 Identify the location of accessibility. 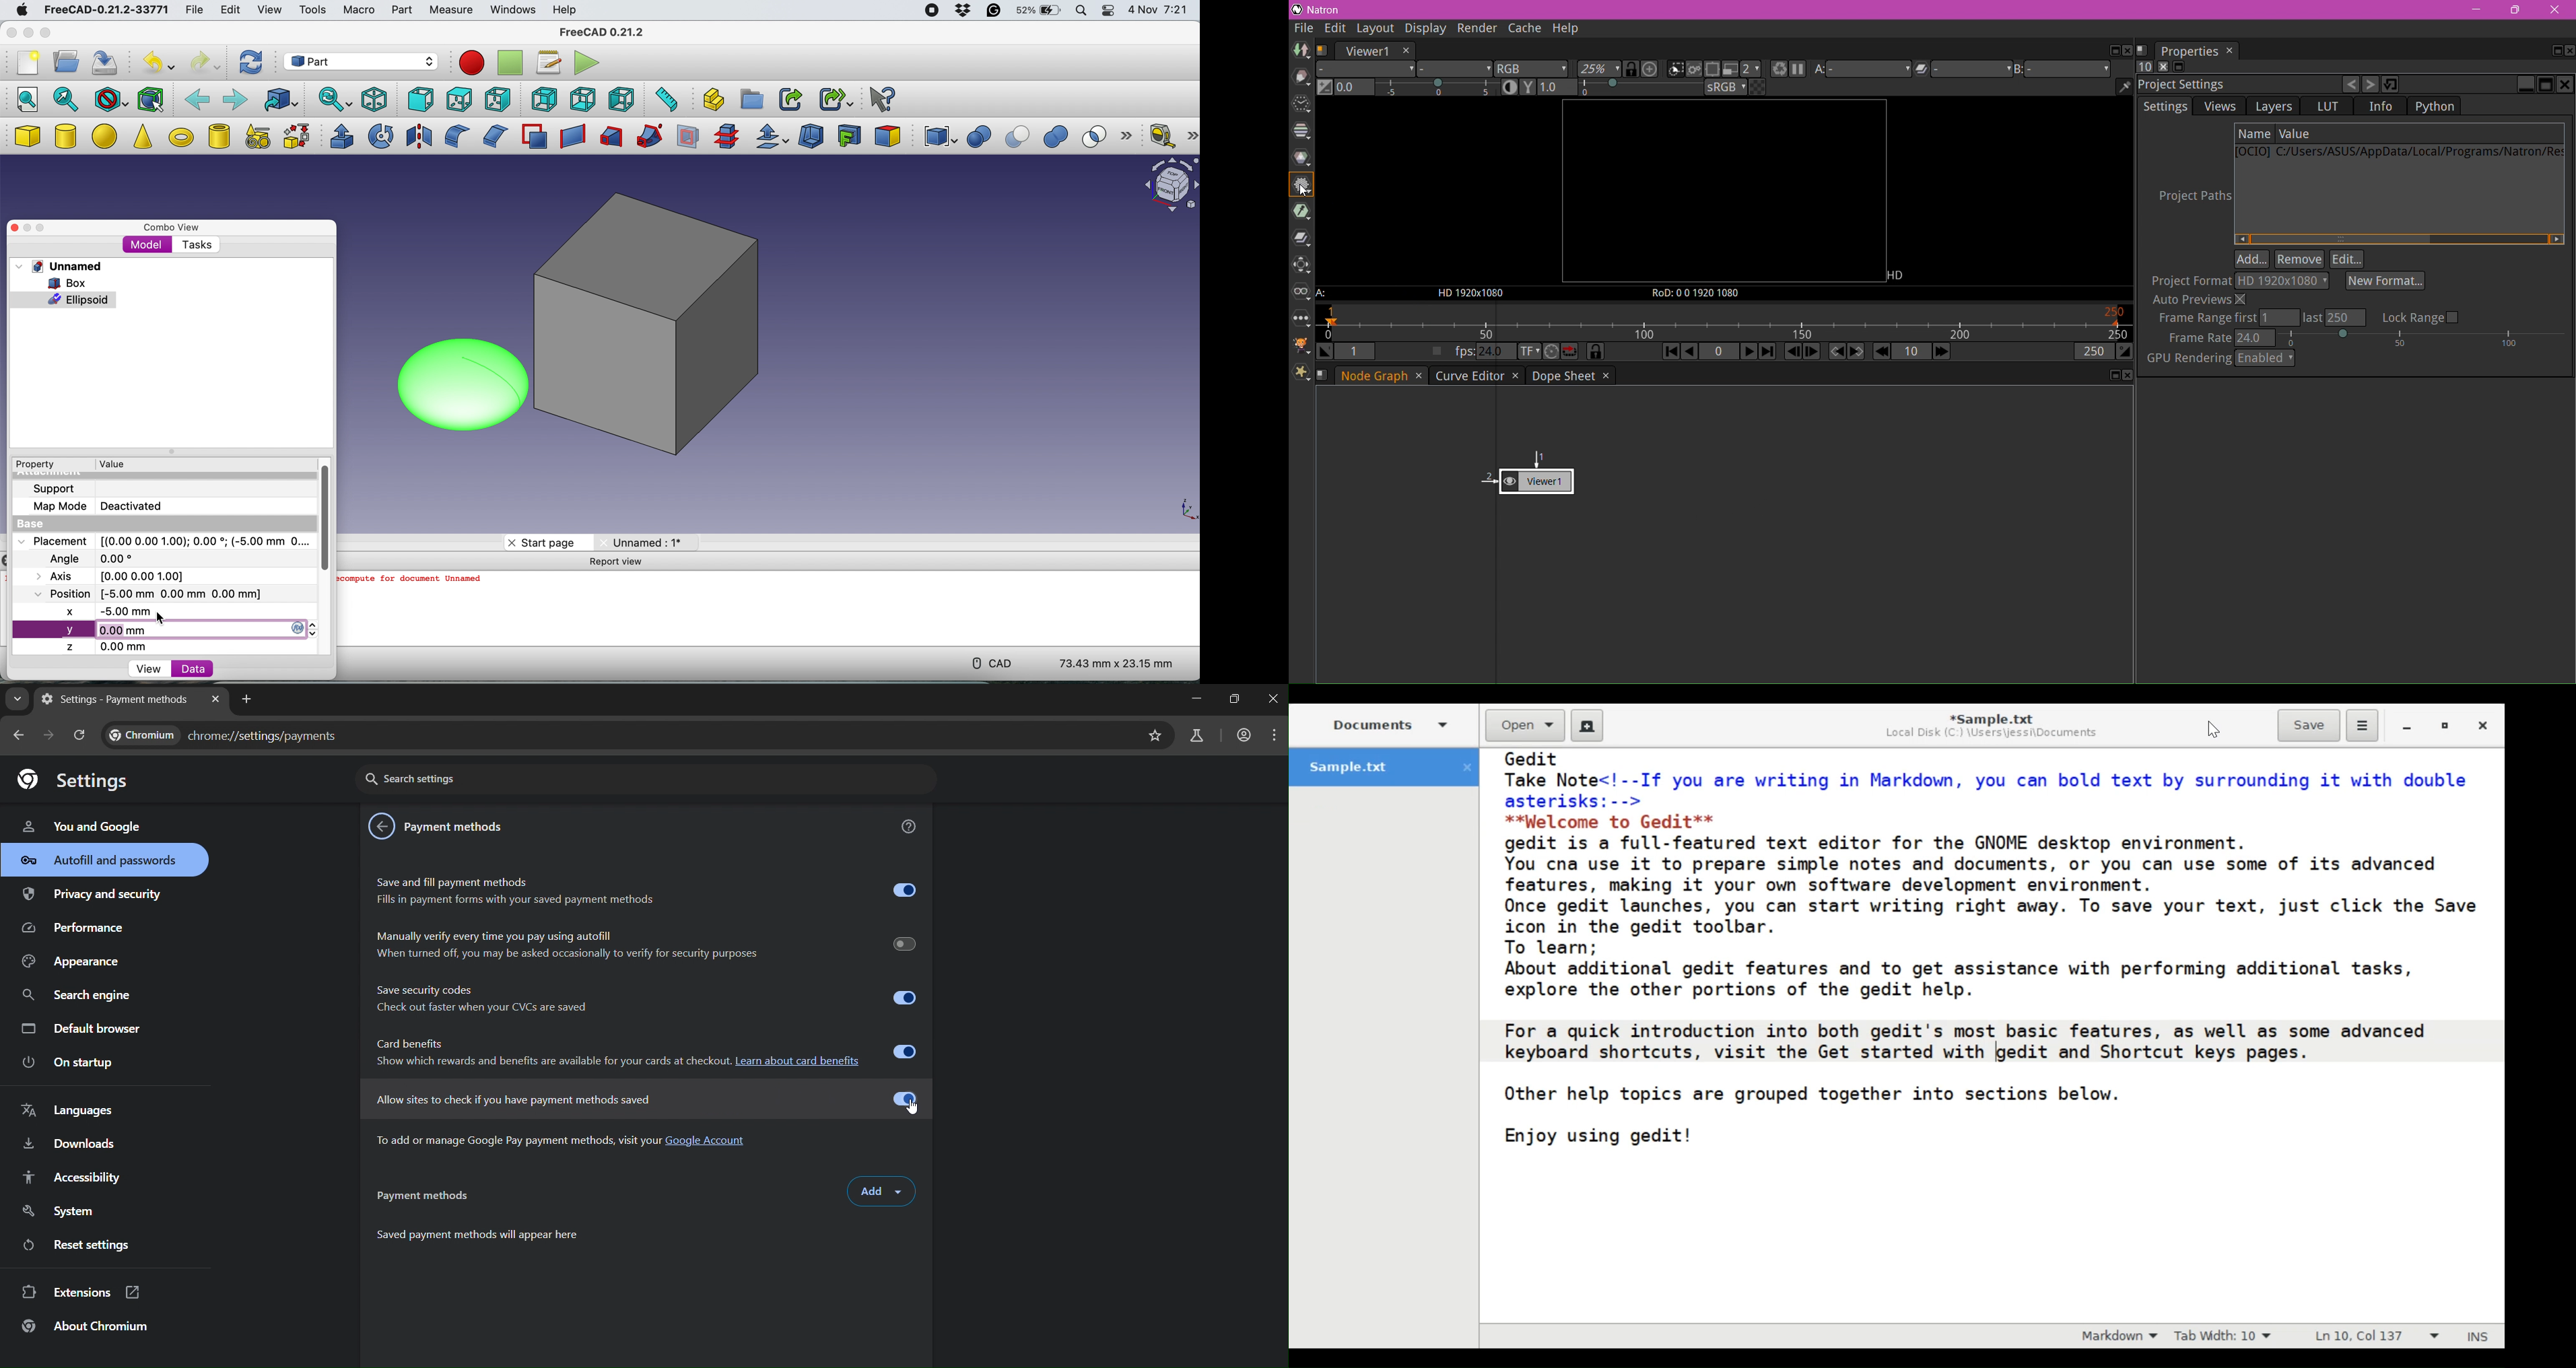
(72, 1177).